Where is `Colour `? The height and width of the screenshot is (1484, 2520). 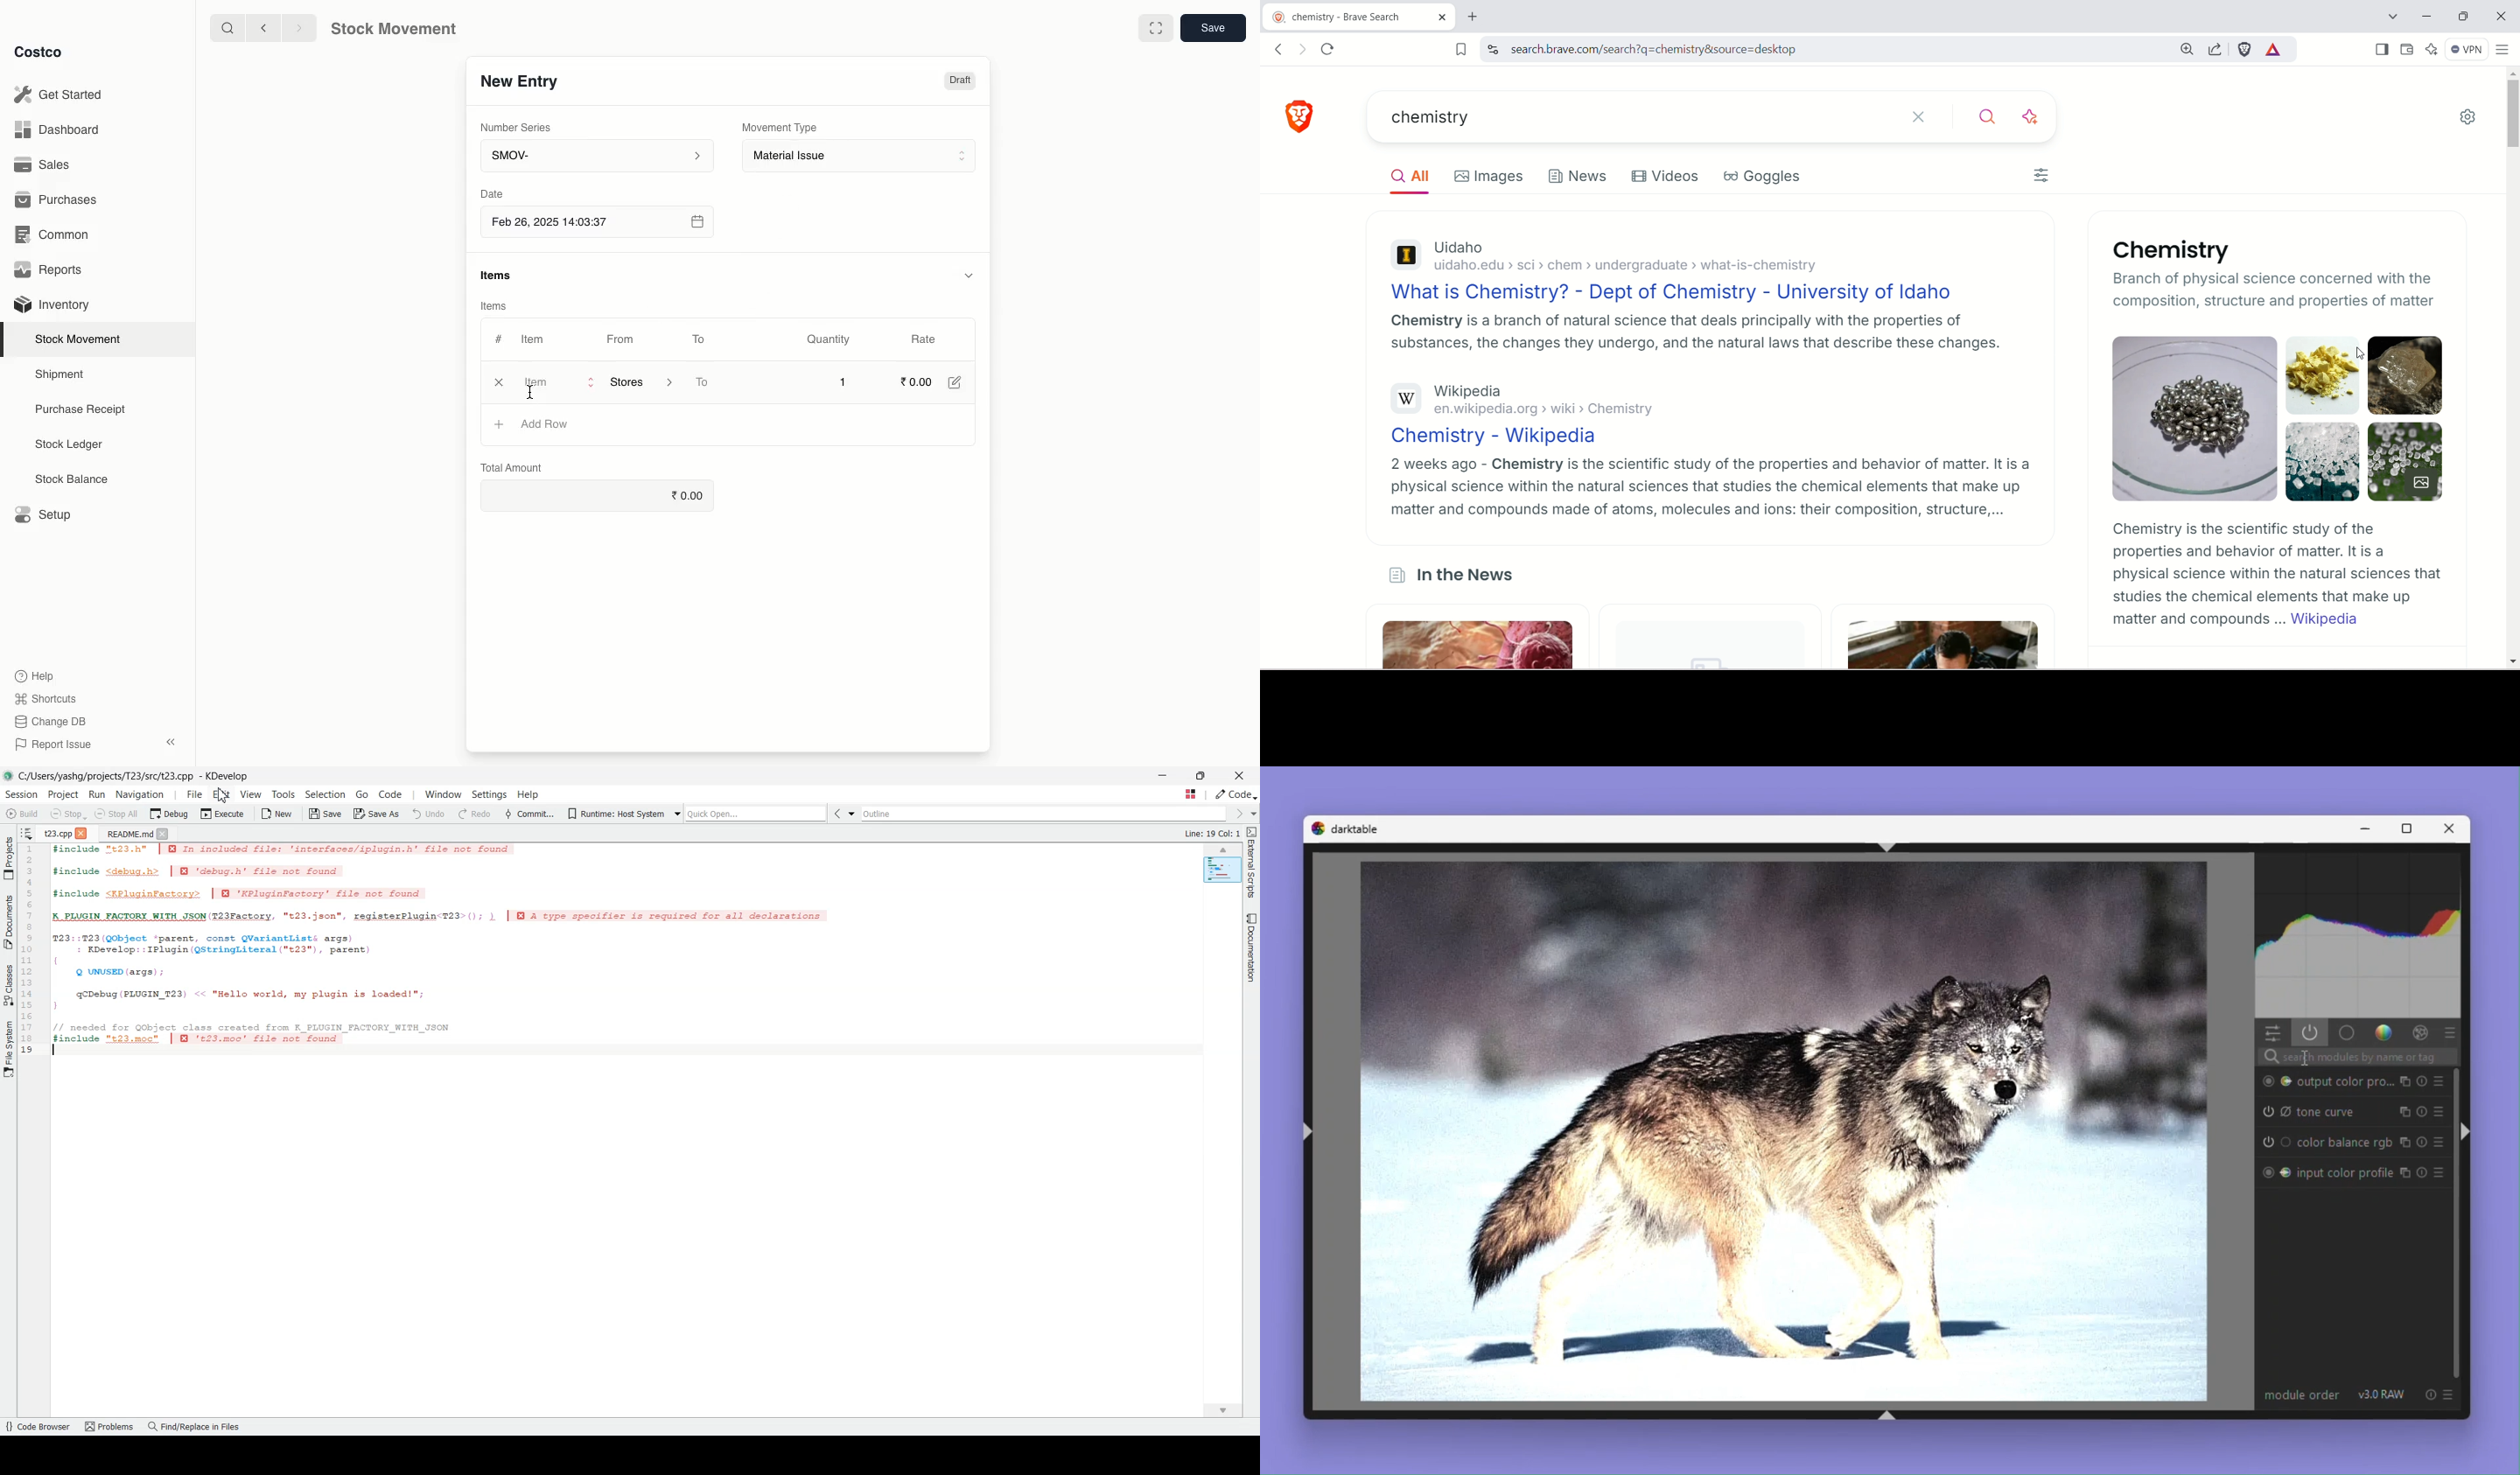
Colour  is located at coordinates (2385, 1033).